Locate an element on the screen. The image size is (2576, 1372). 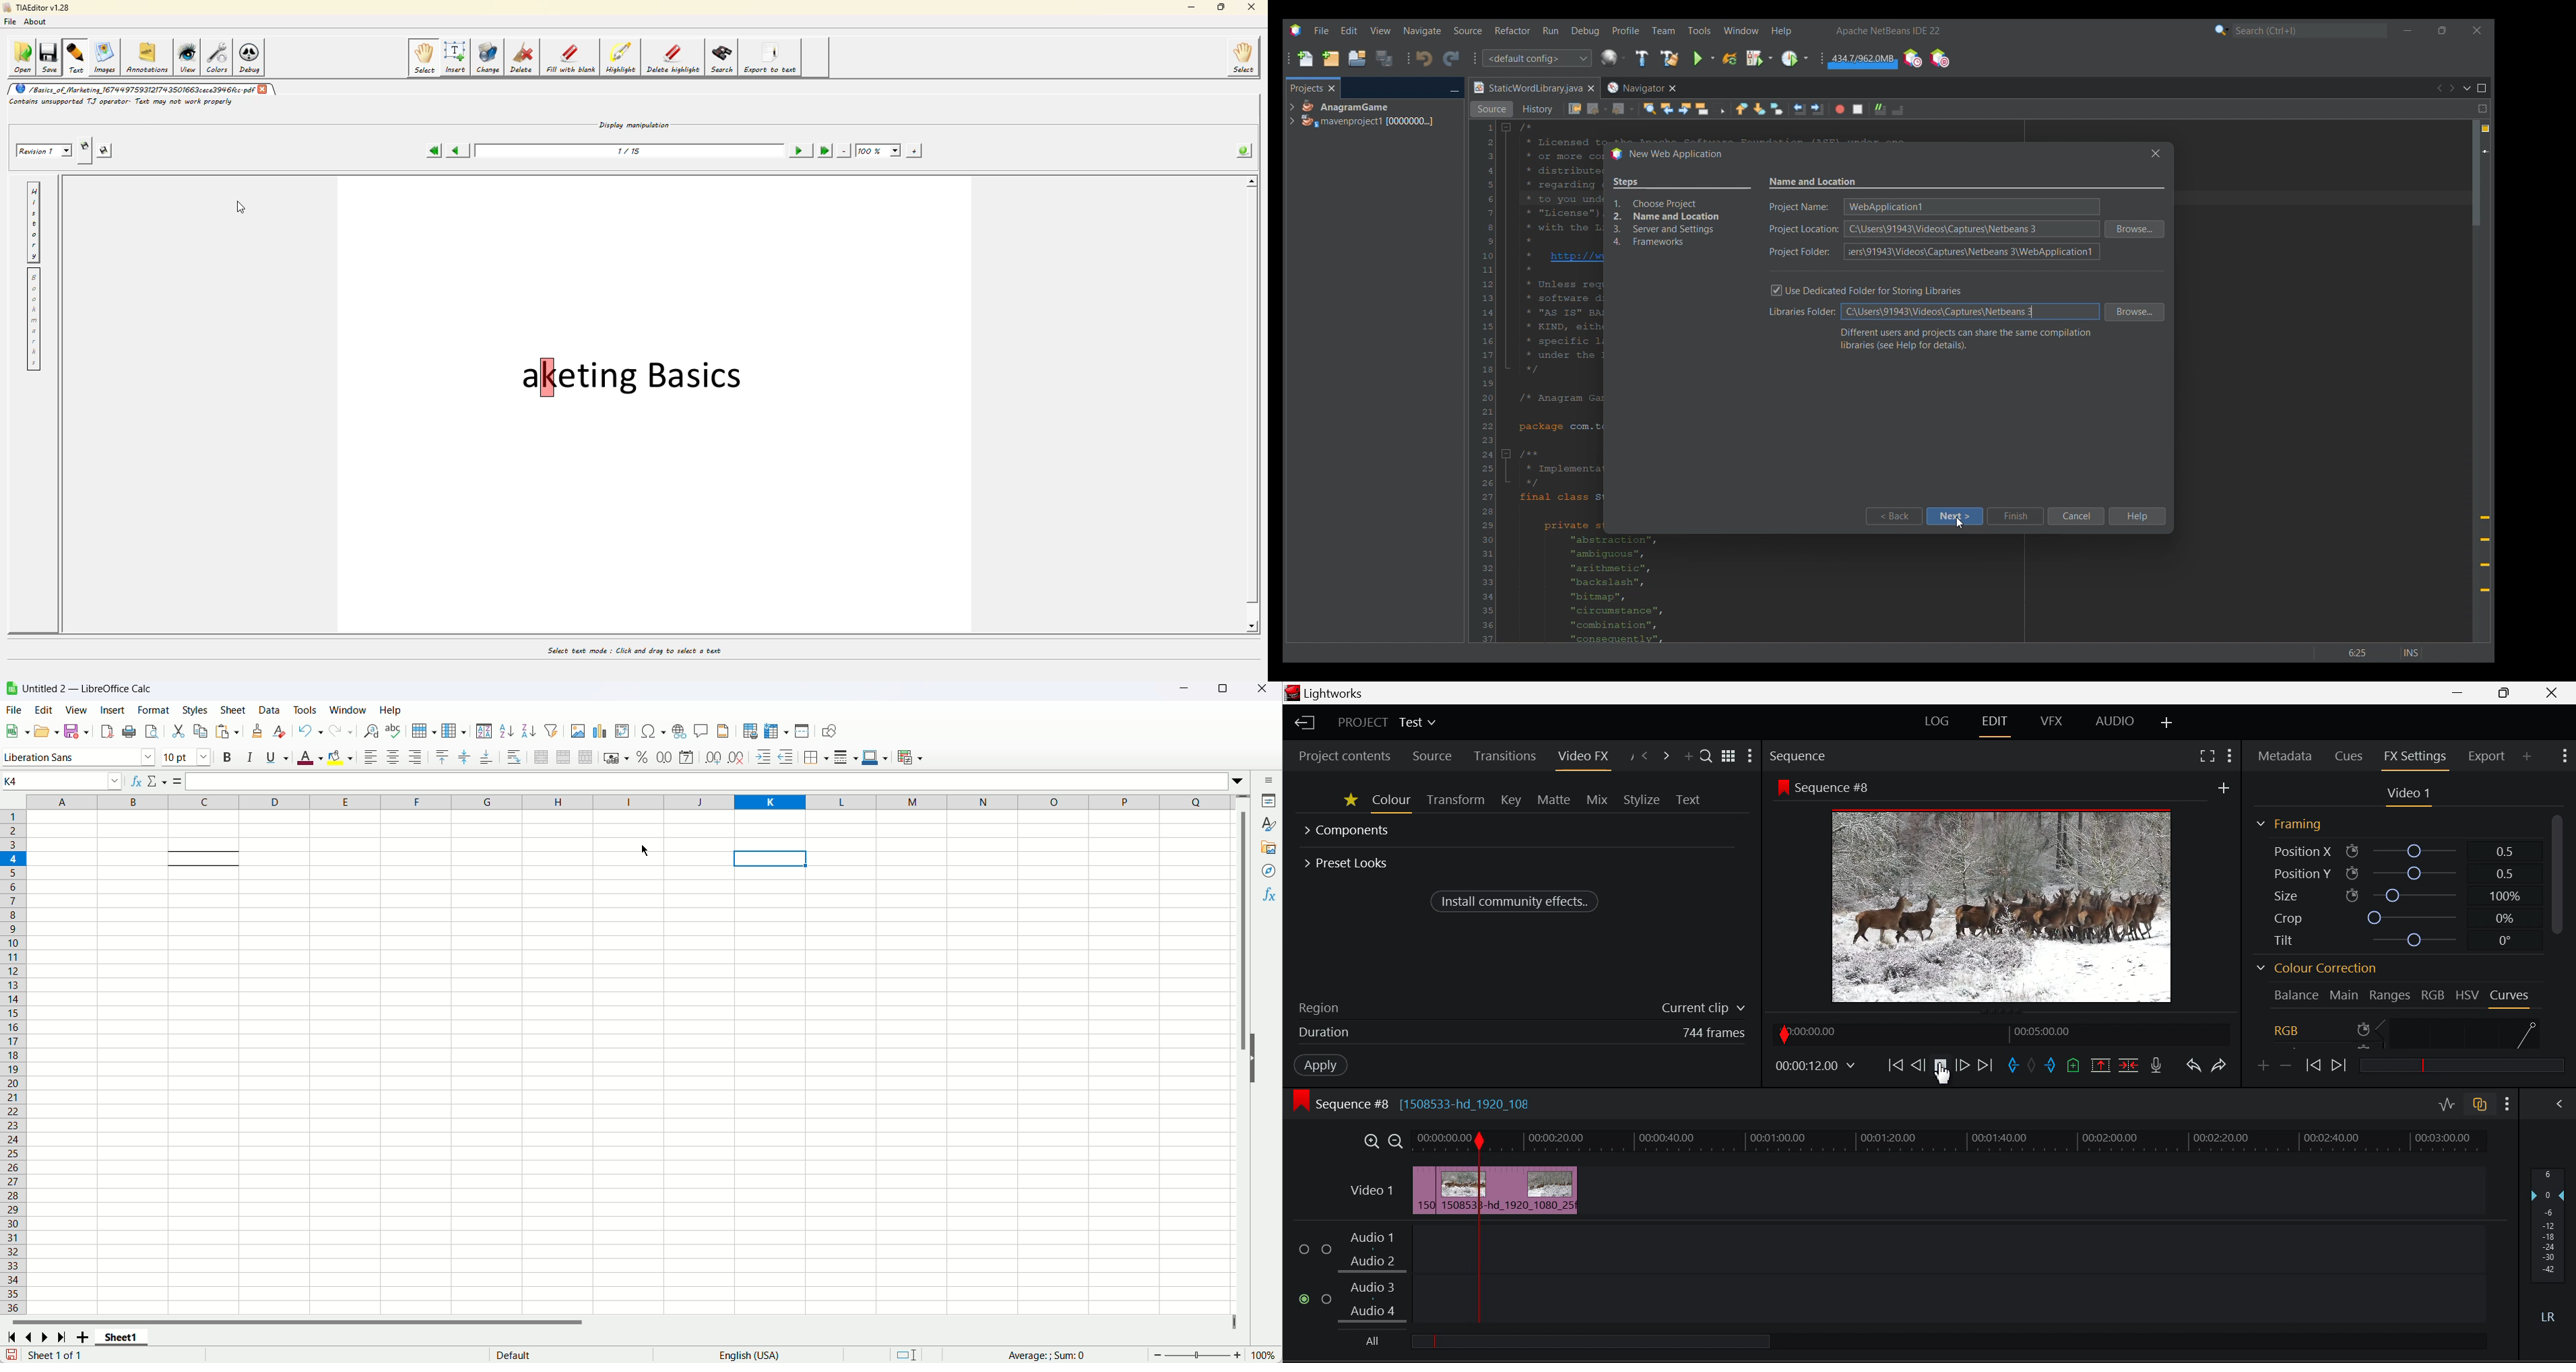
application icon is located at coordinates (11, 689).